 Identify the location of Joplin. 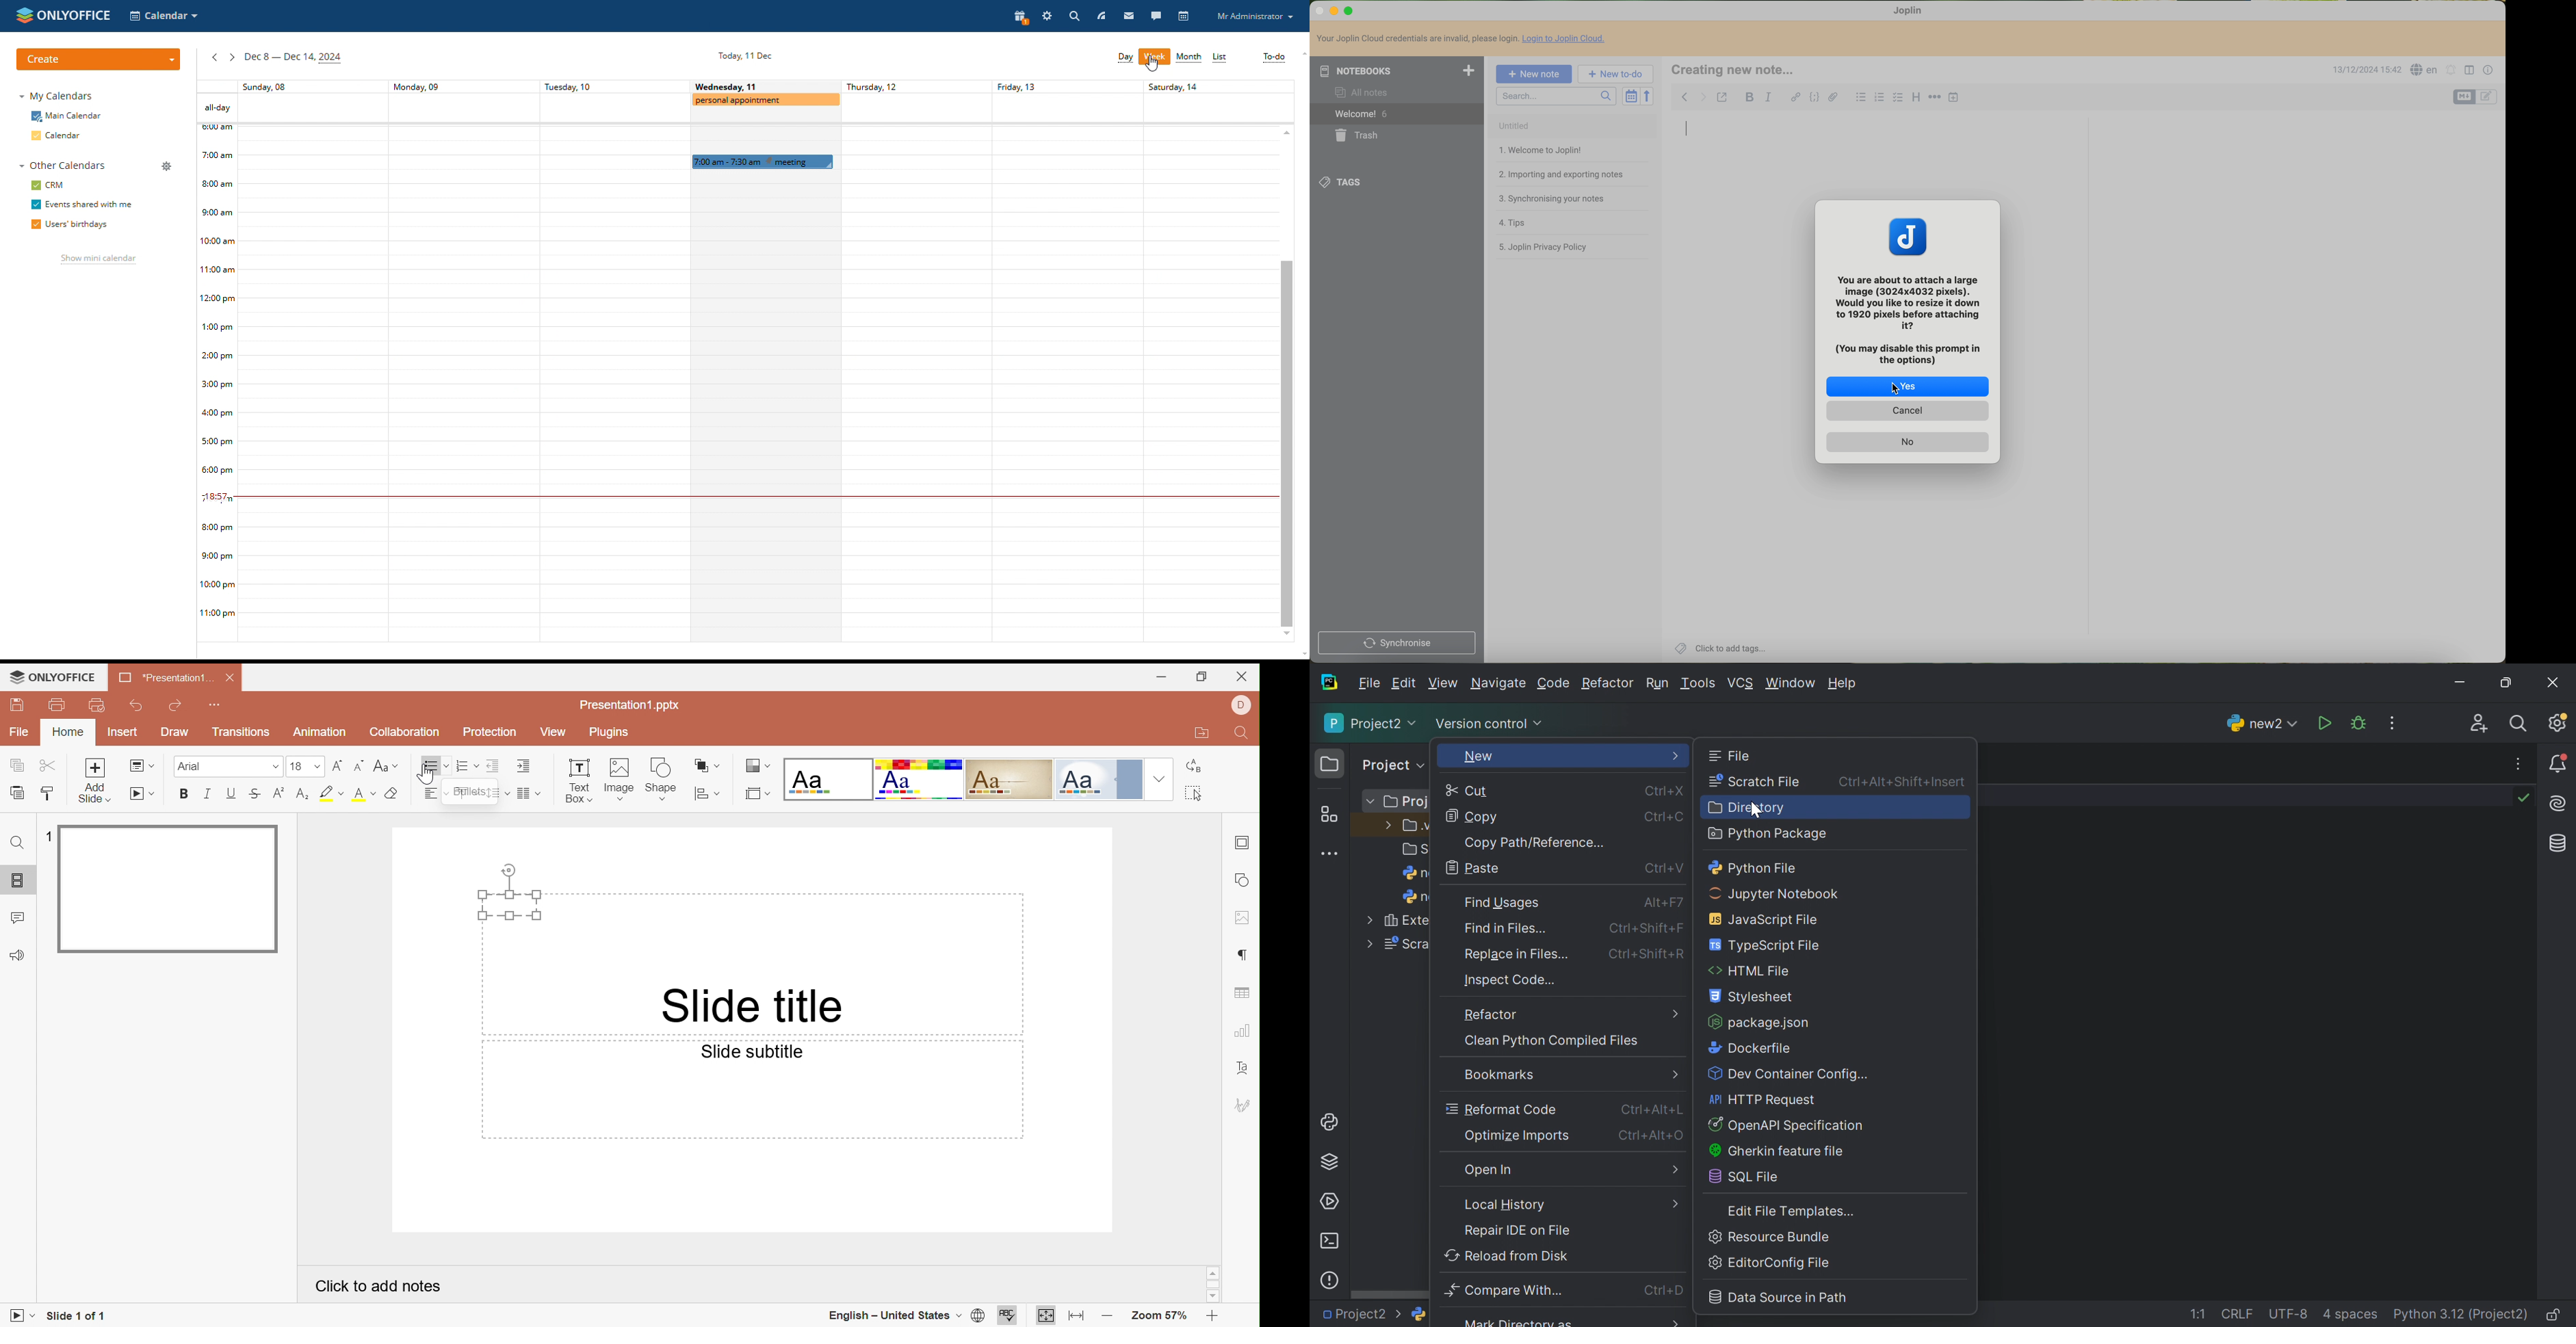
(1913, 11).